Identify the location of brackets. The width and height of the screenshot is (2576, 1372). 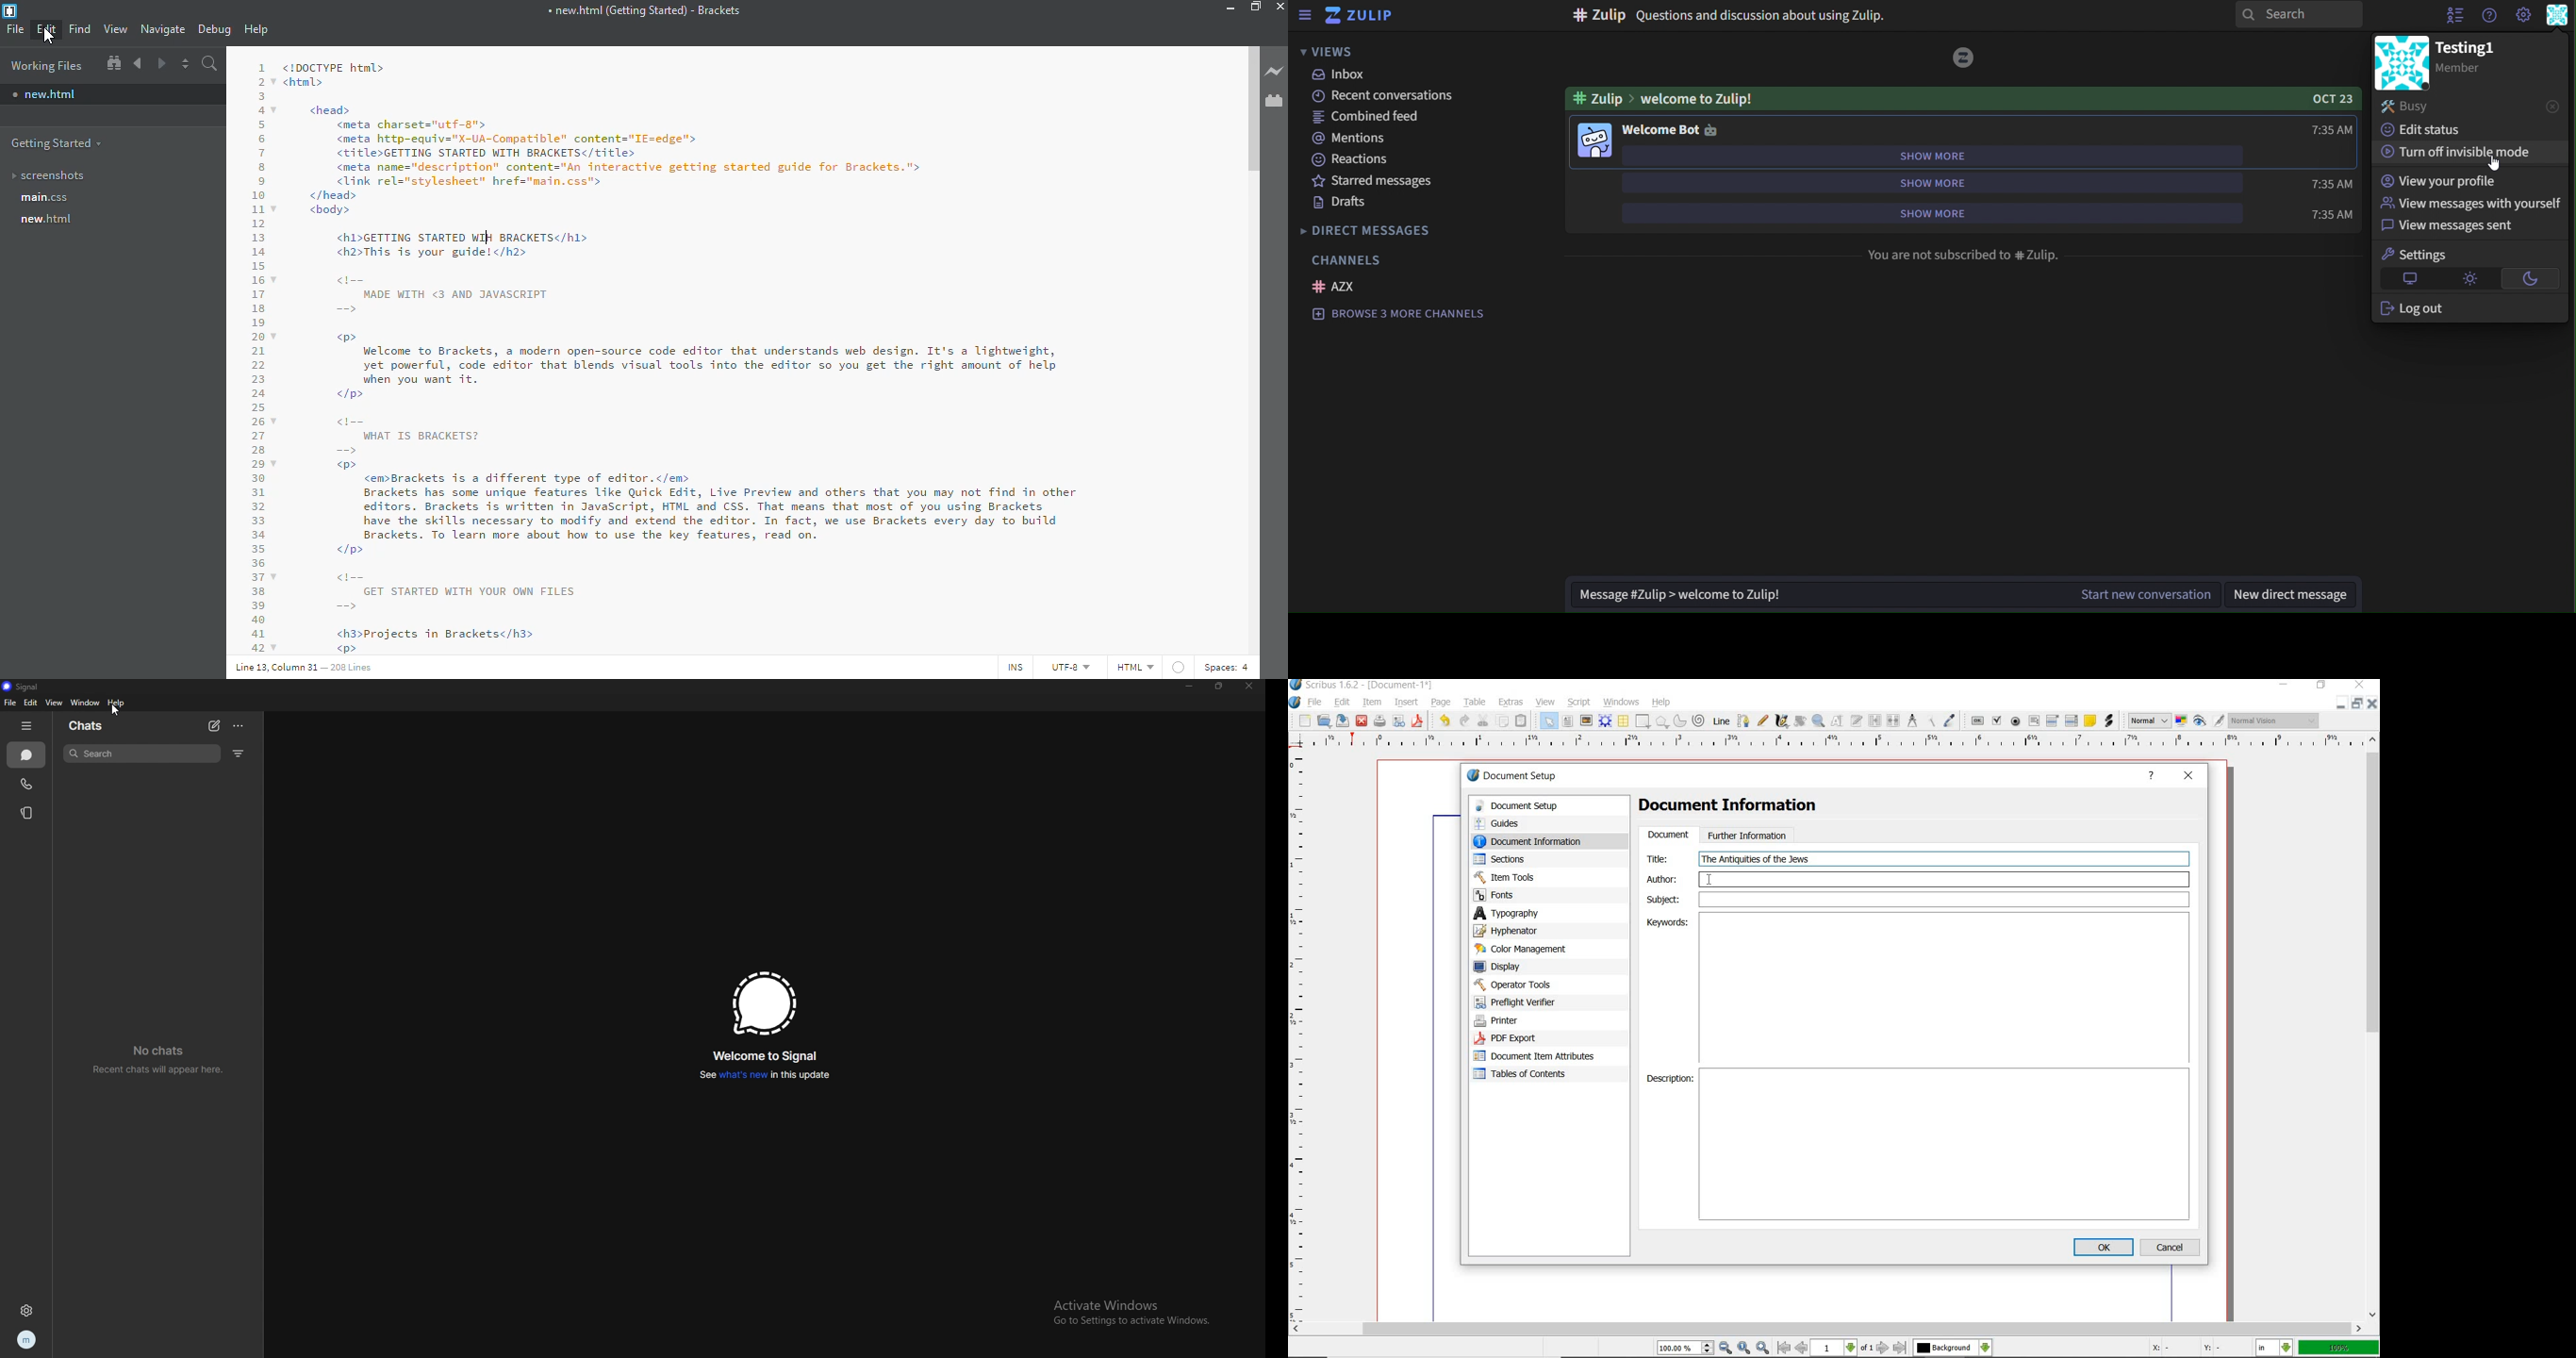
(10, 11).